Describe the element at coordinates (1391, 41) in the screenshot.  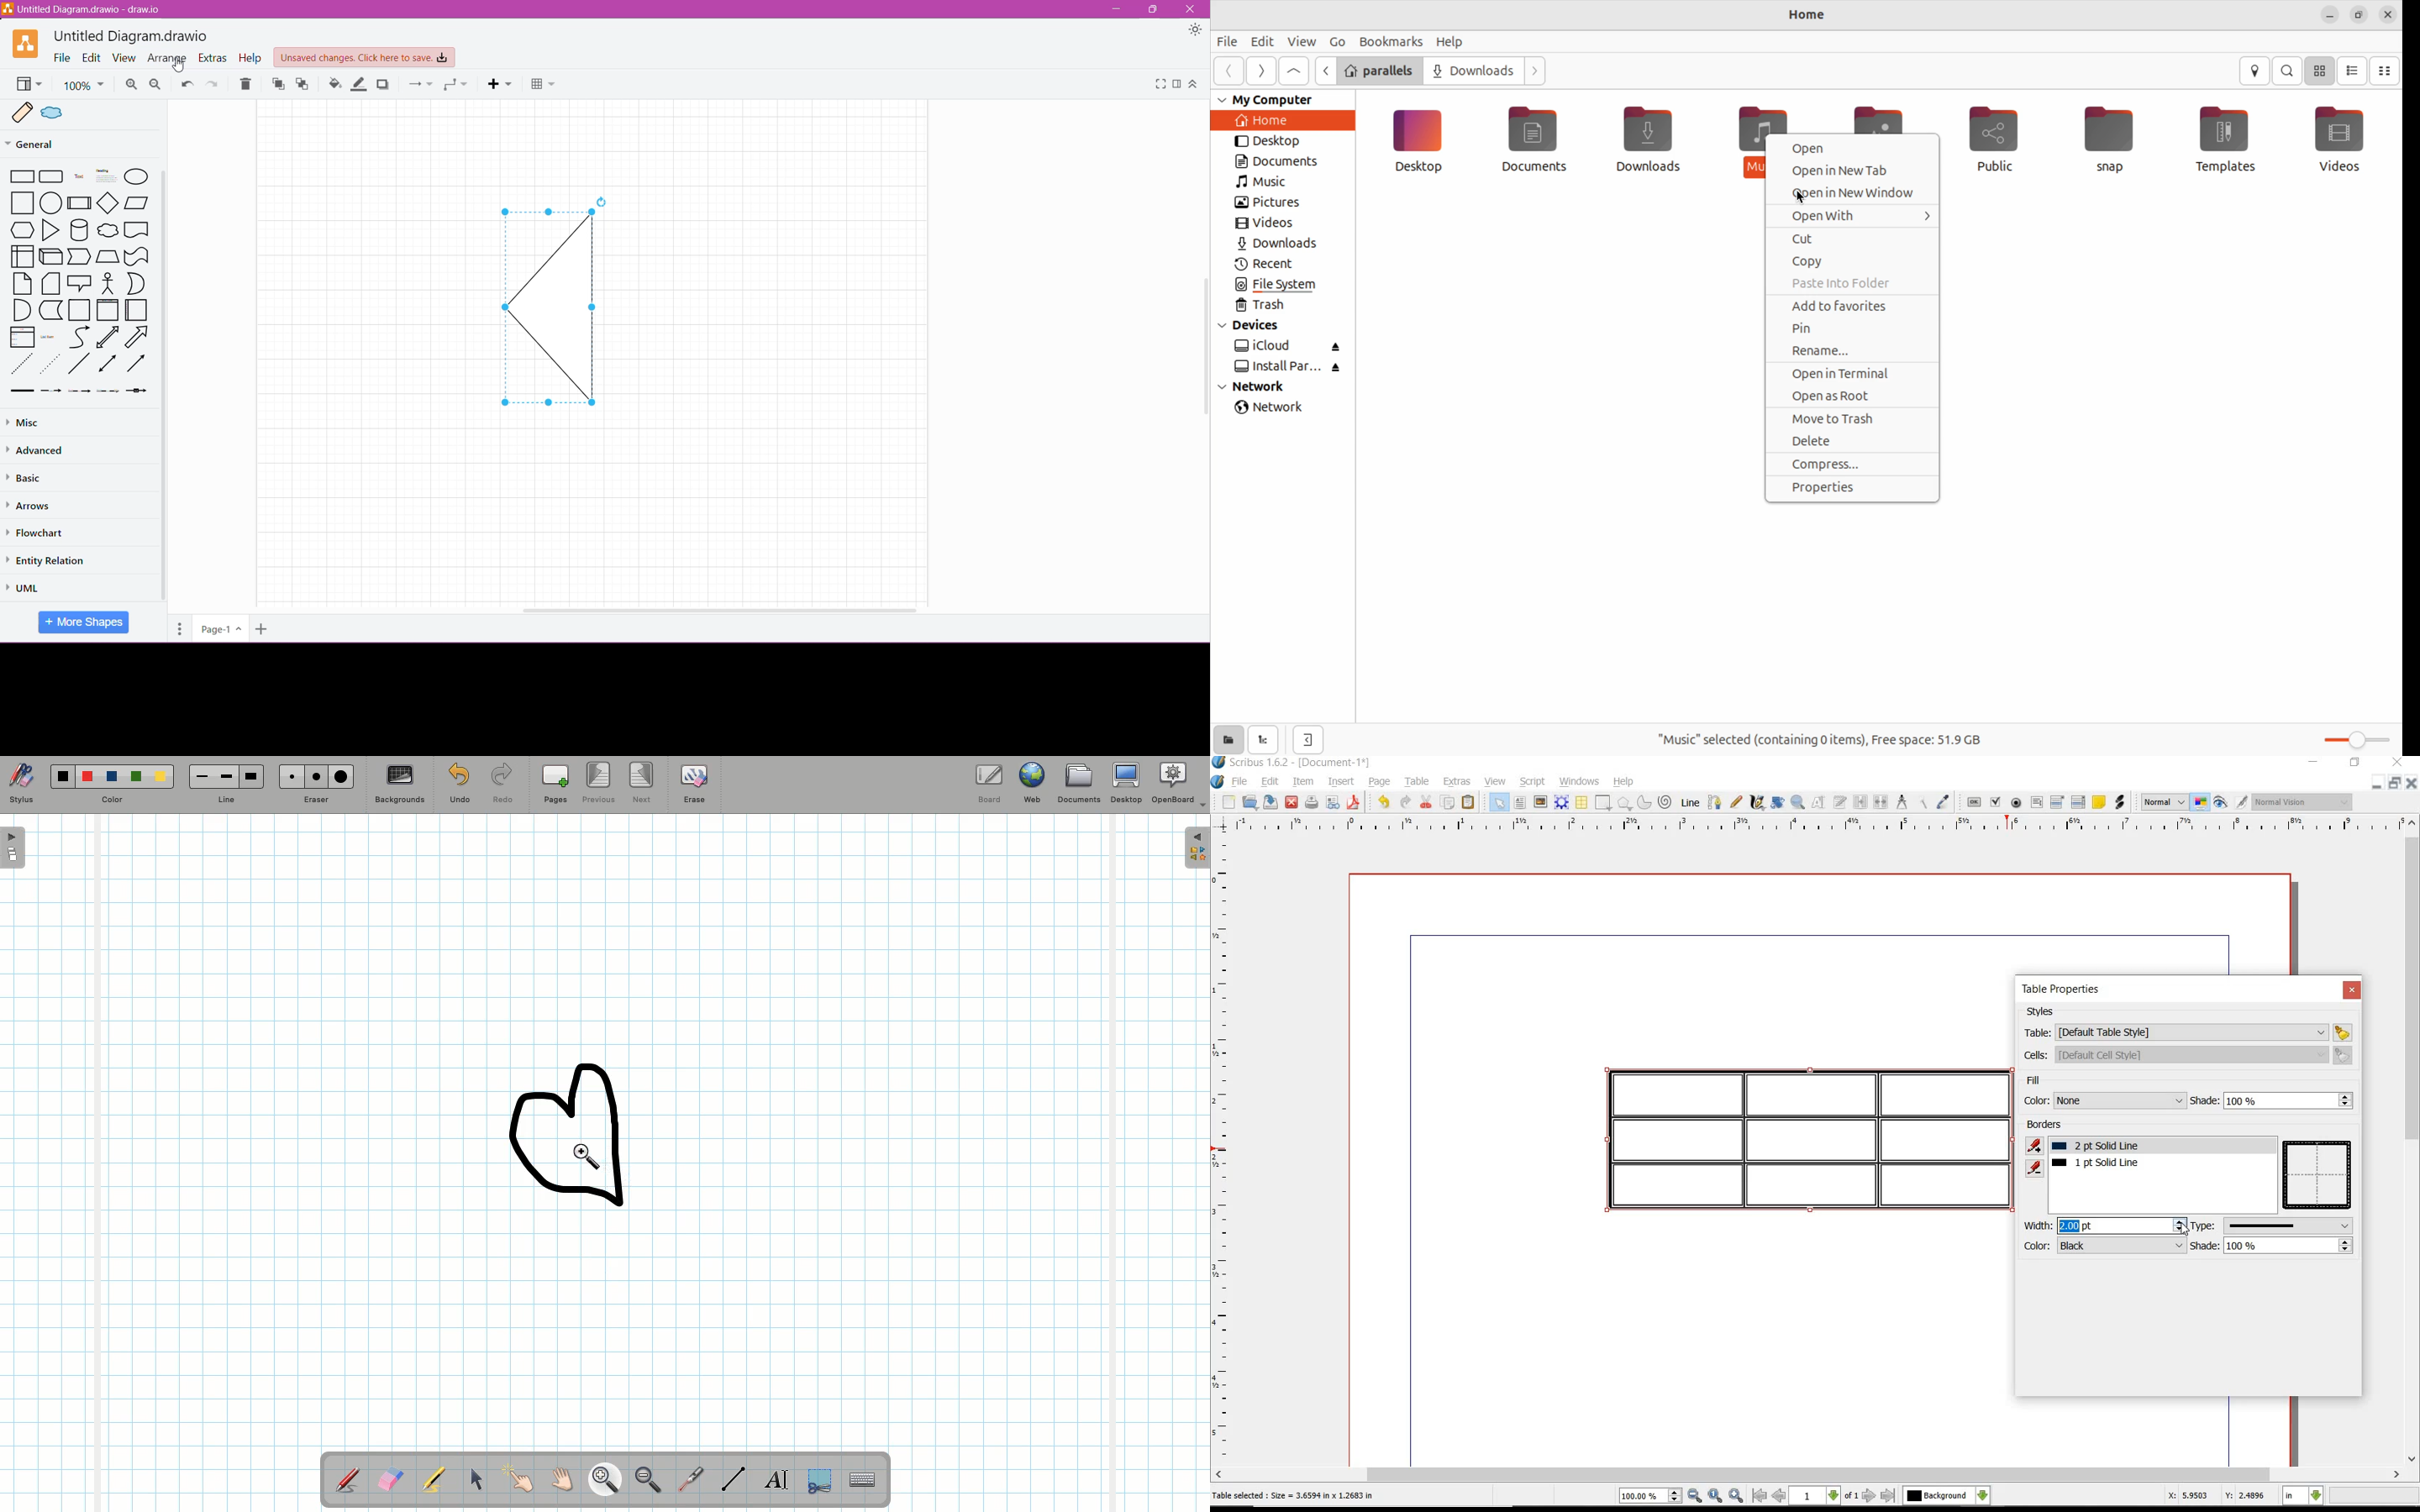
I see `Book marks` at that location.